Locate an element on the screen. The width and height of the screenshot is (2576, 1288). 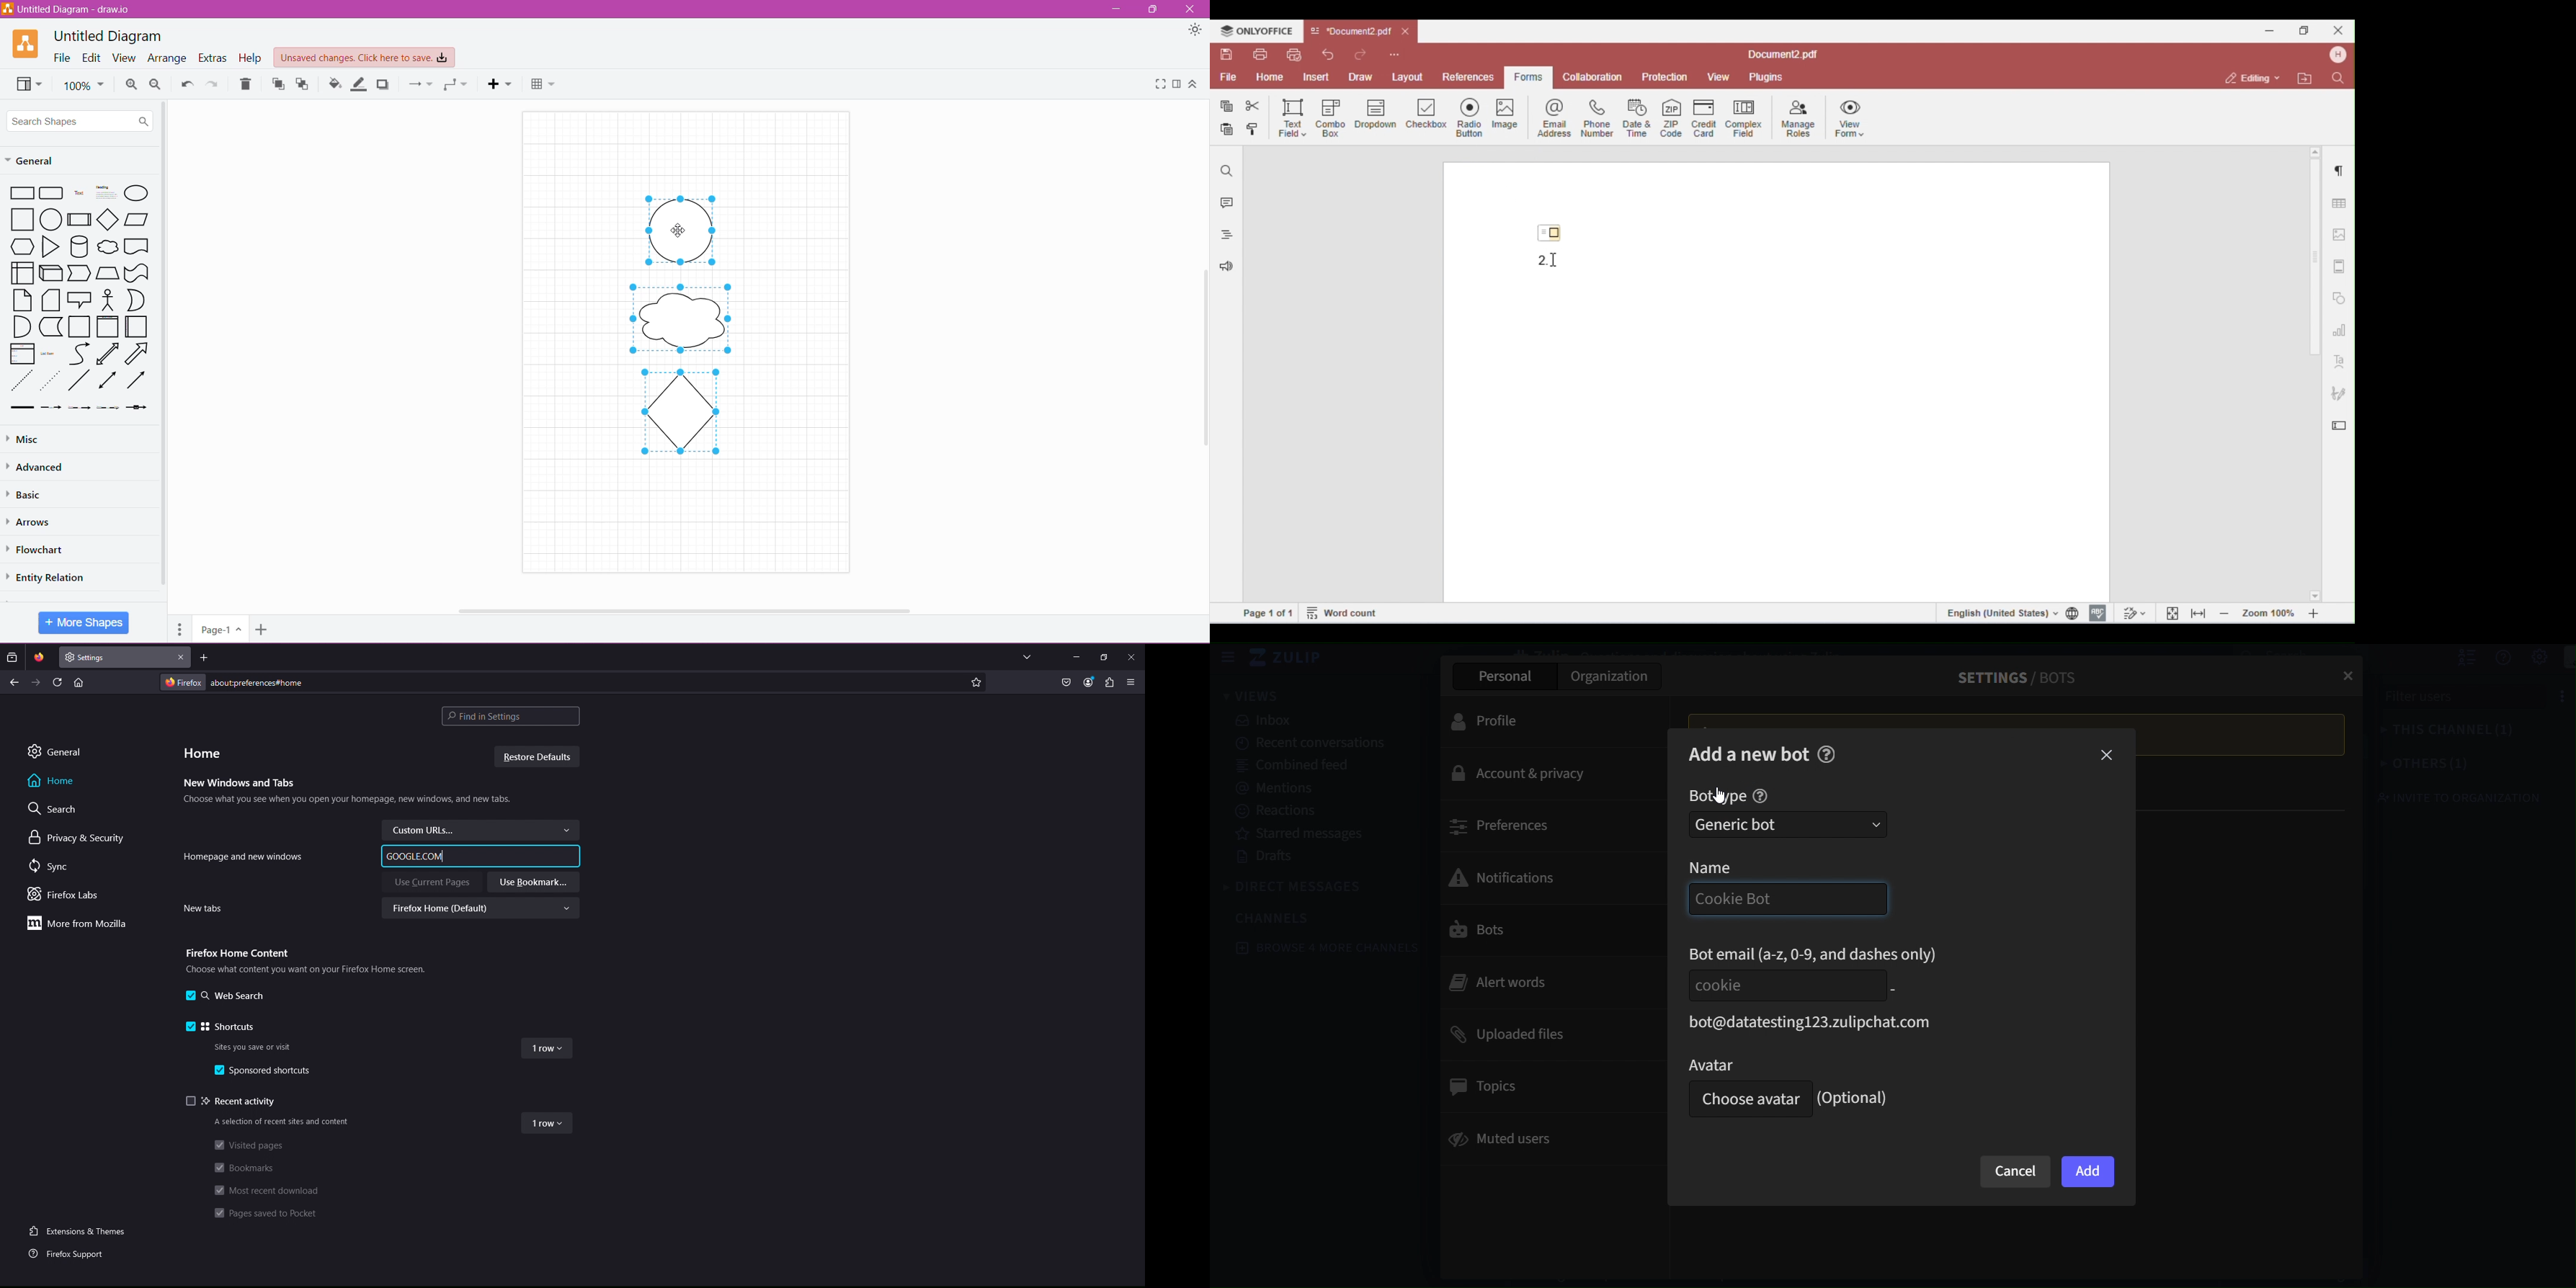
Sponsored shortcuts is located at coordinates (266, 1072).